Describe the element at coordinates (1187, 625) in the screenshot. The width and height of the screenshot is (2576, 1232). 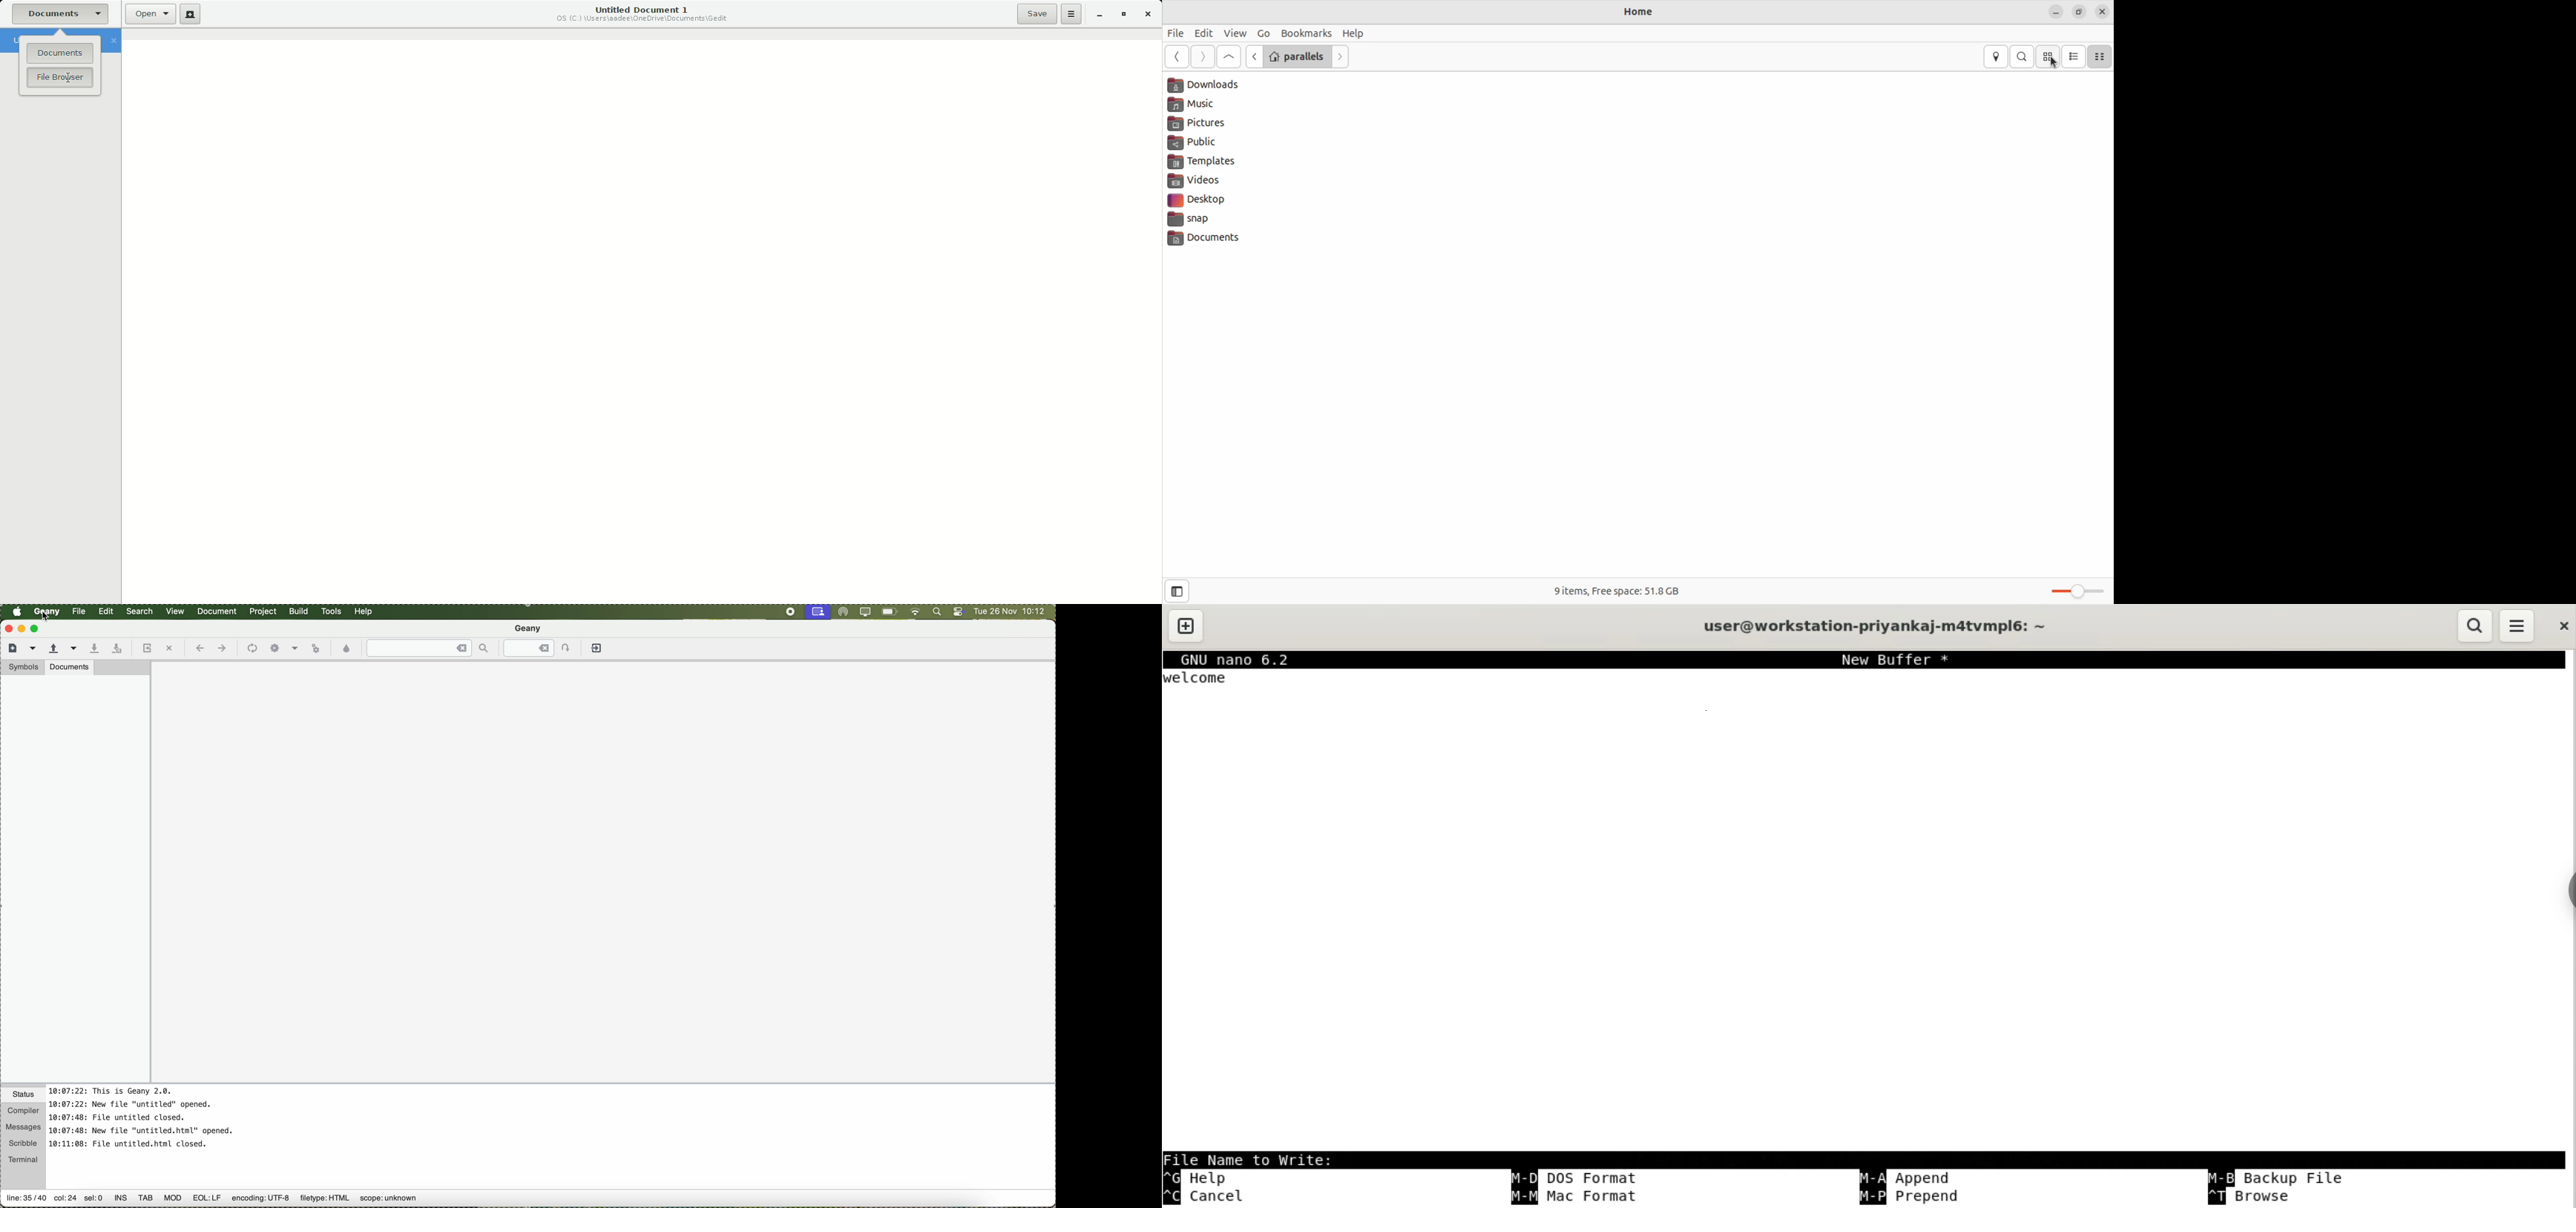
I see `new tab` at that location.